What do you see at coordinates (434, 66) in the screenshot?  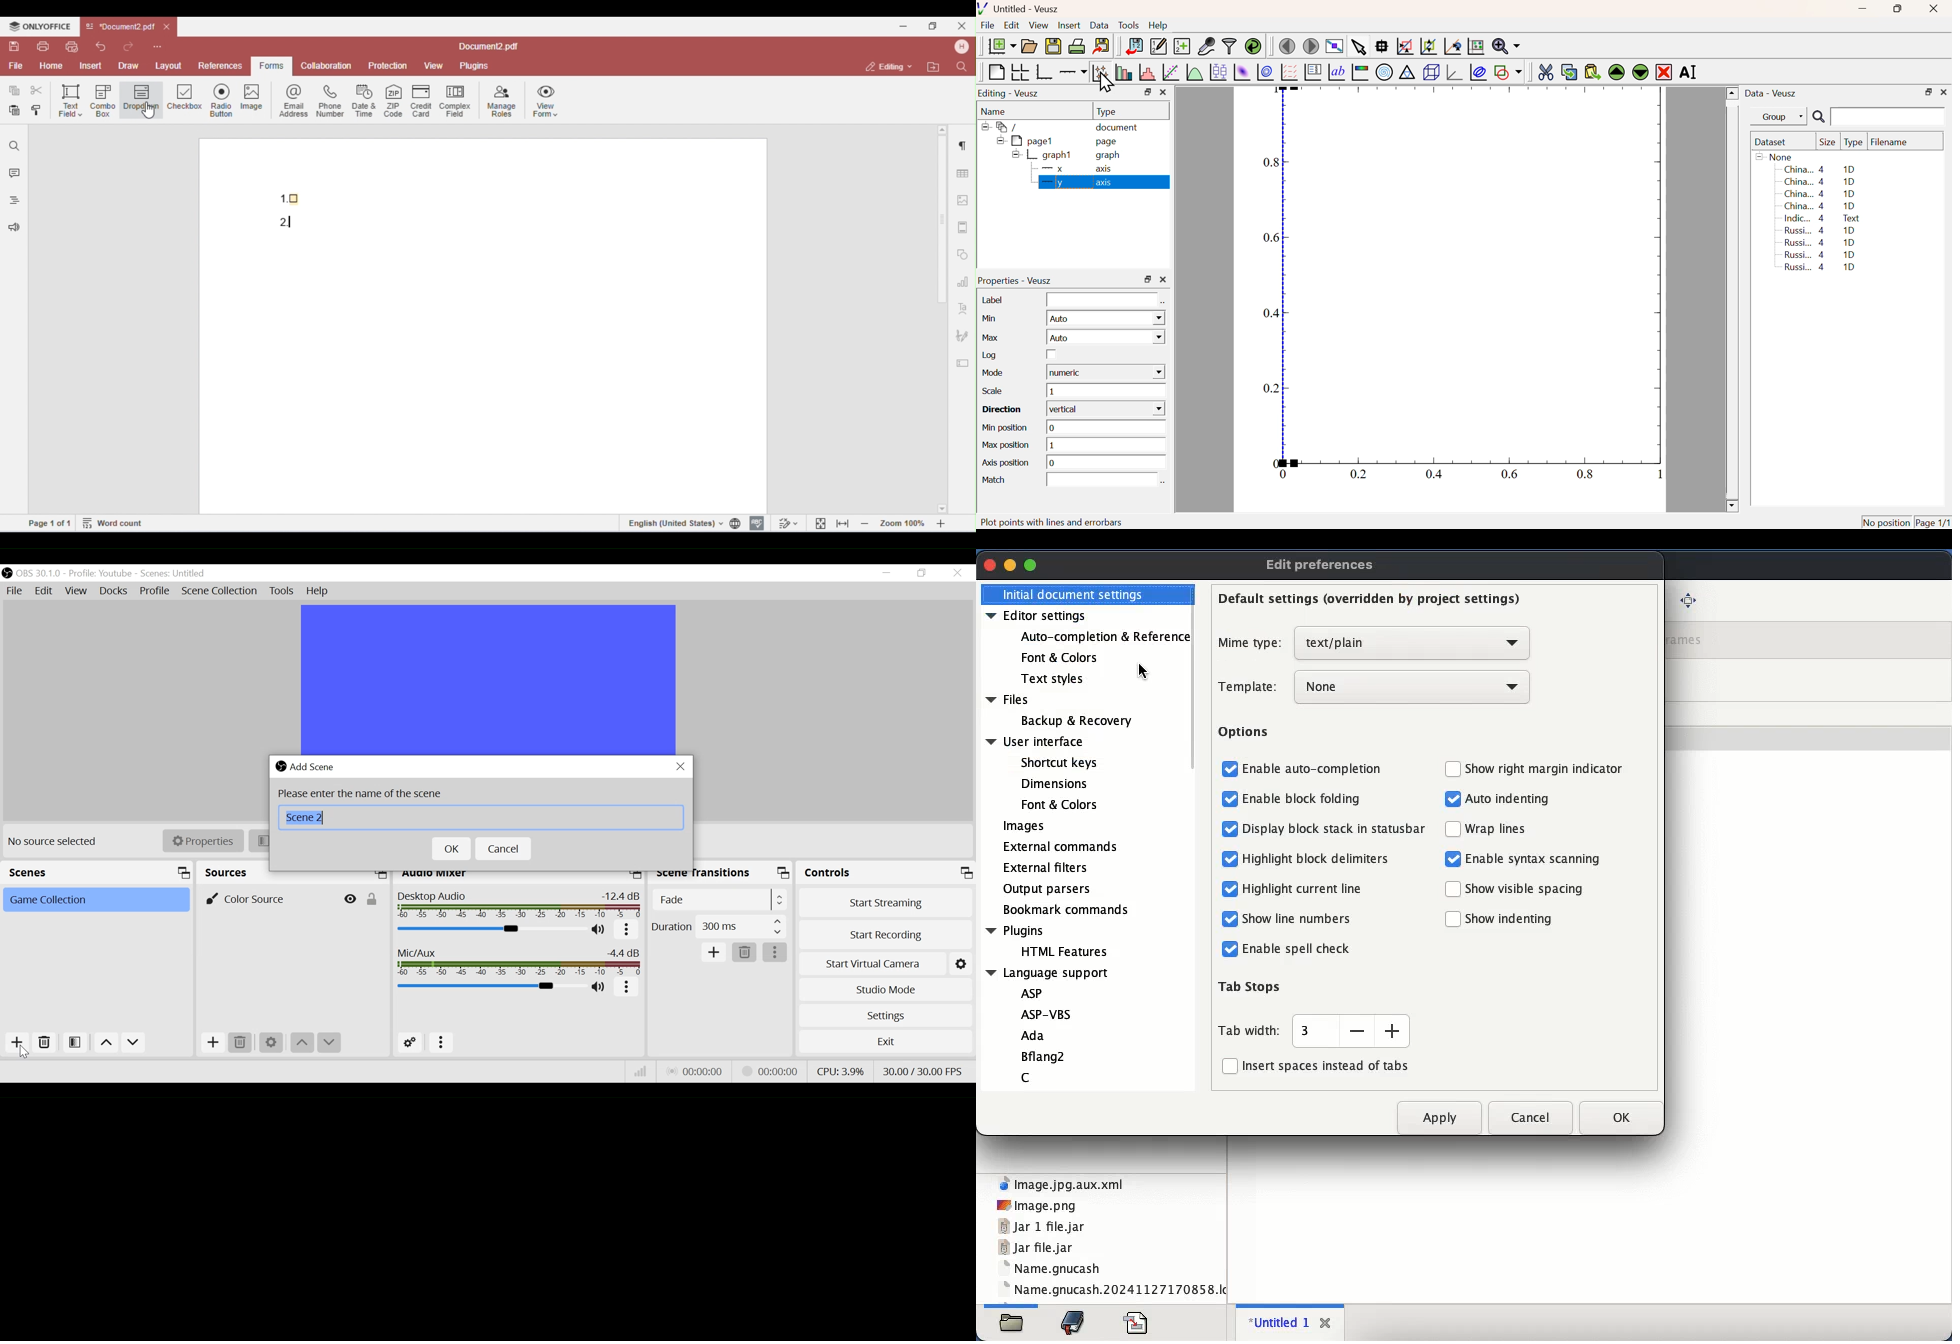 I see `view` at bounding box center [434, 66].